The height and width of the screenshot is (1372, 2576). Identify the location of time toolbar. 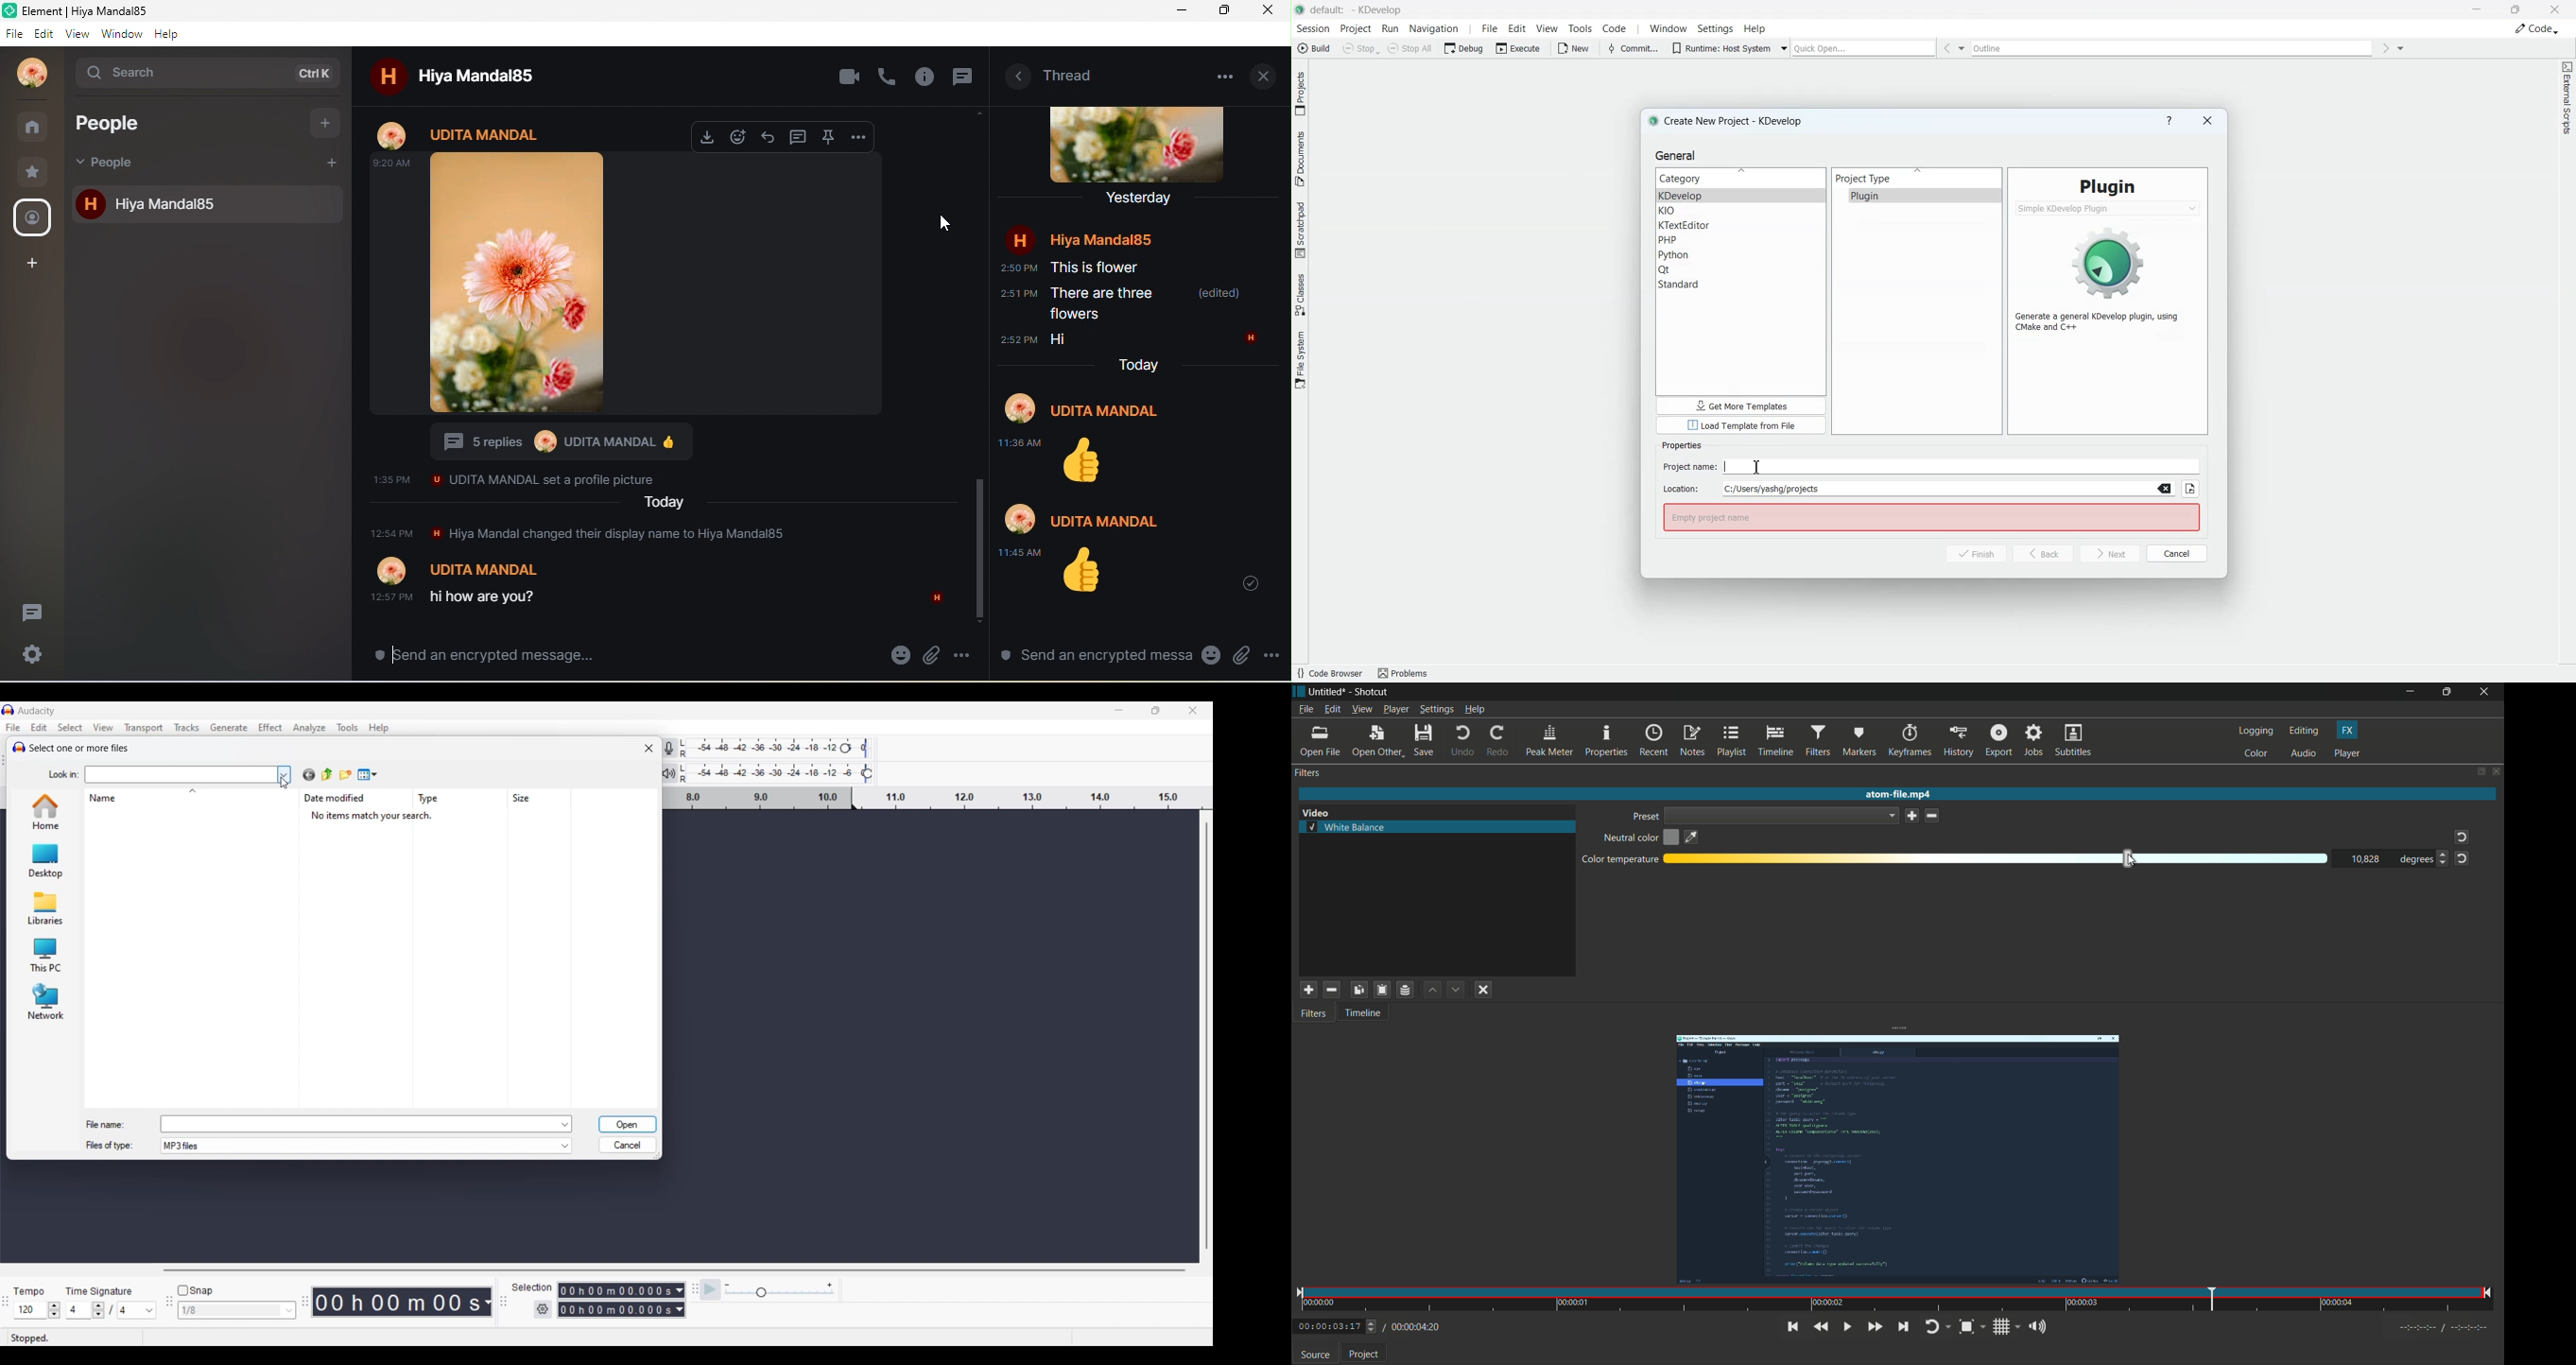
(307, 1306).